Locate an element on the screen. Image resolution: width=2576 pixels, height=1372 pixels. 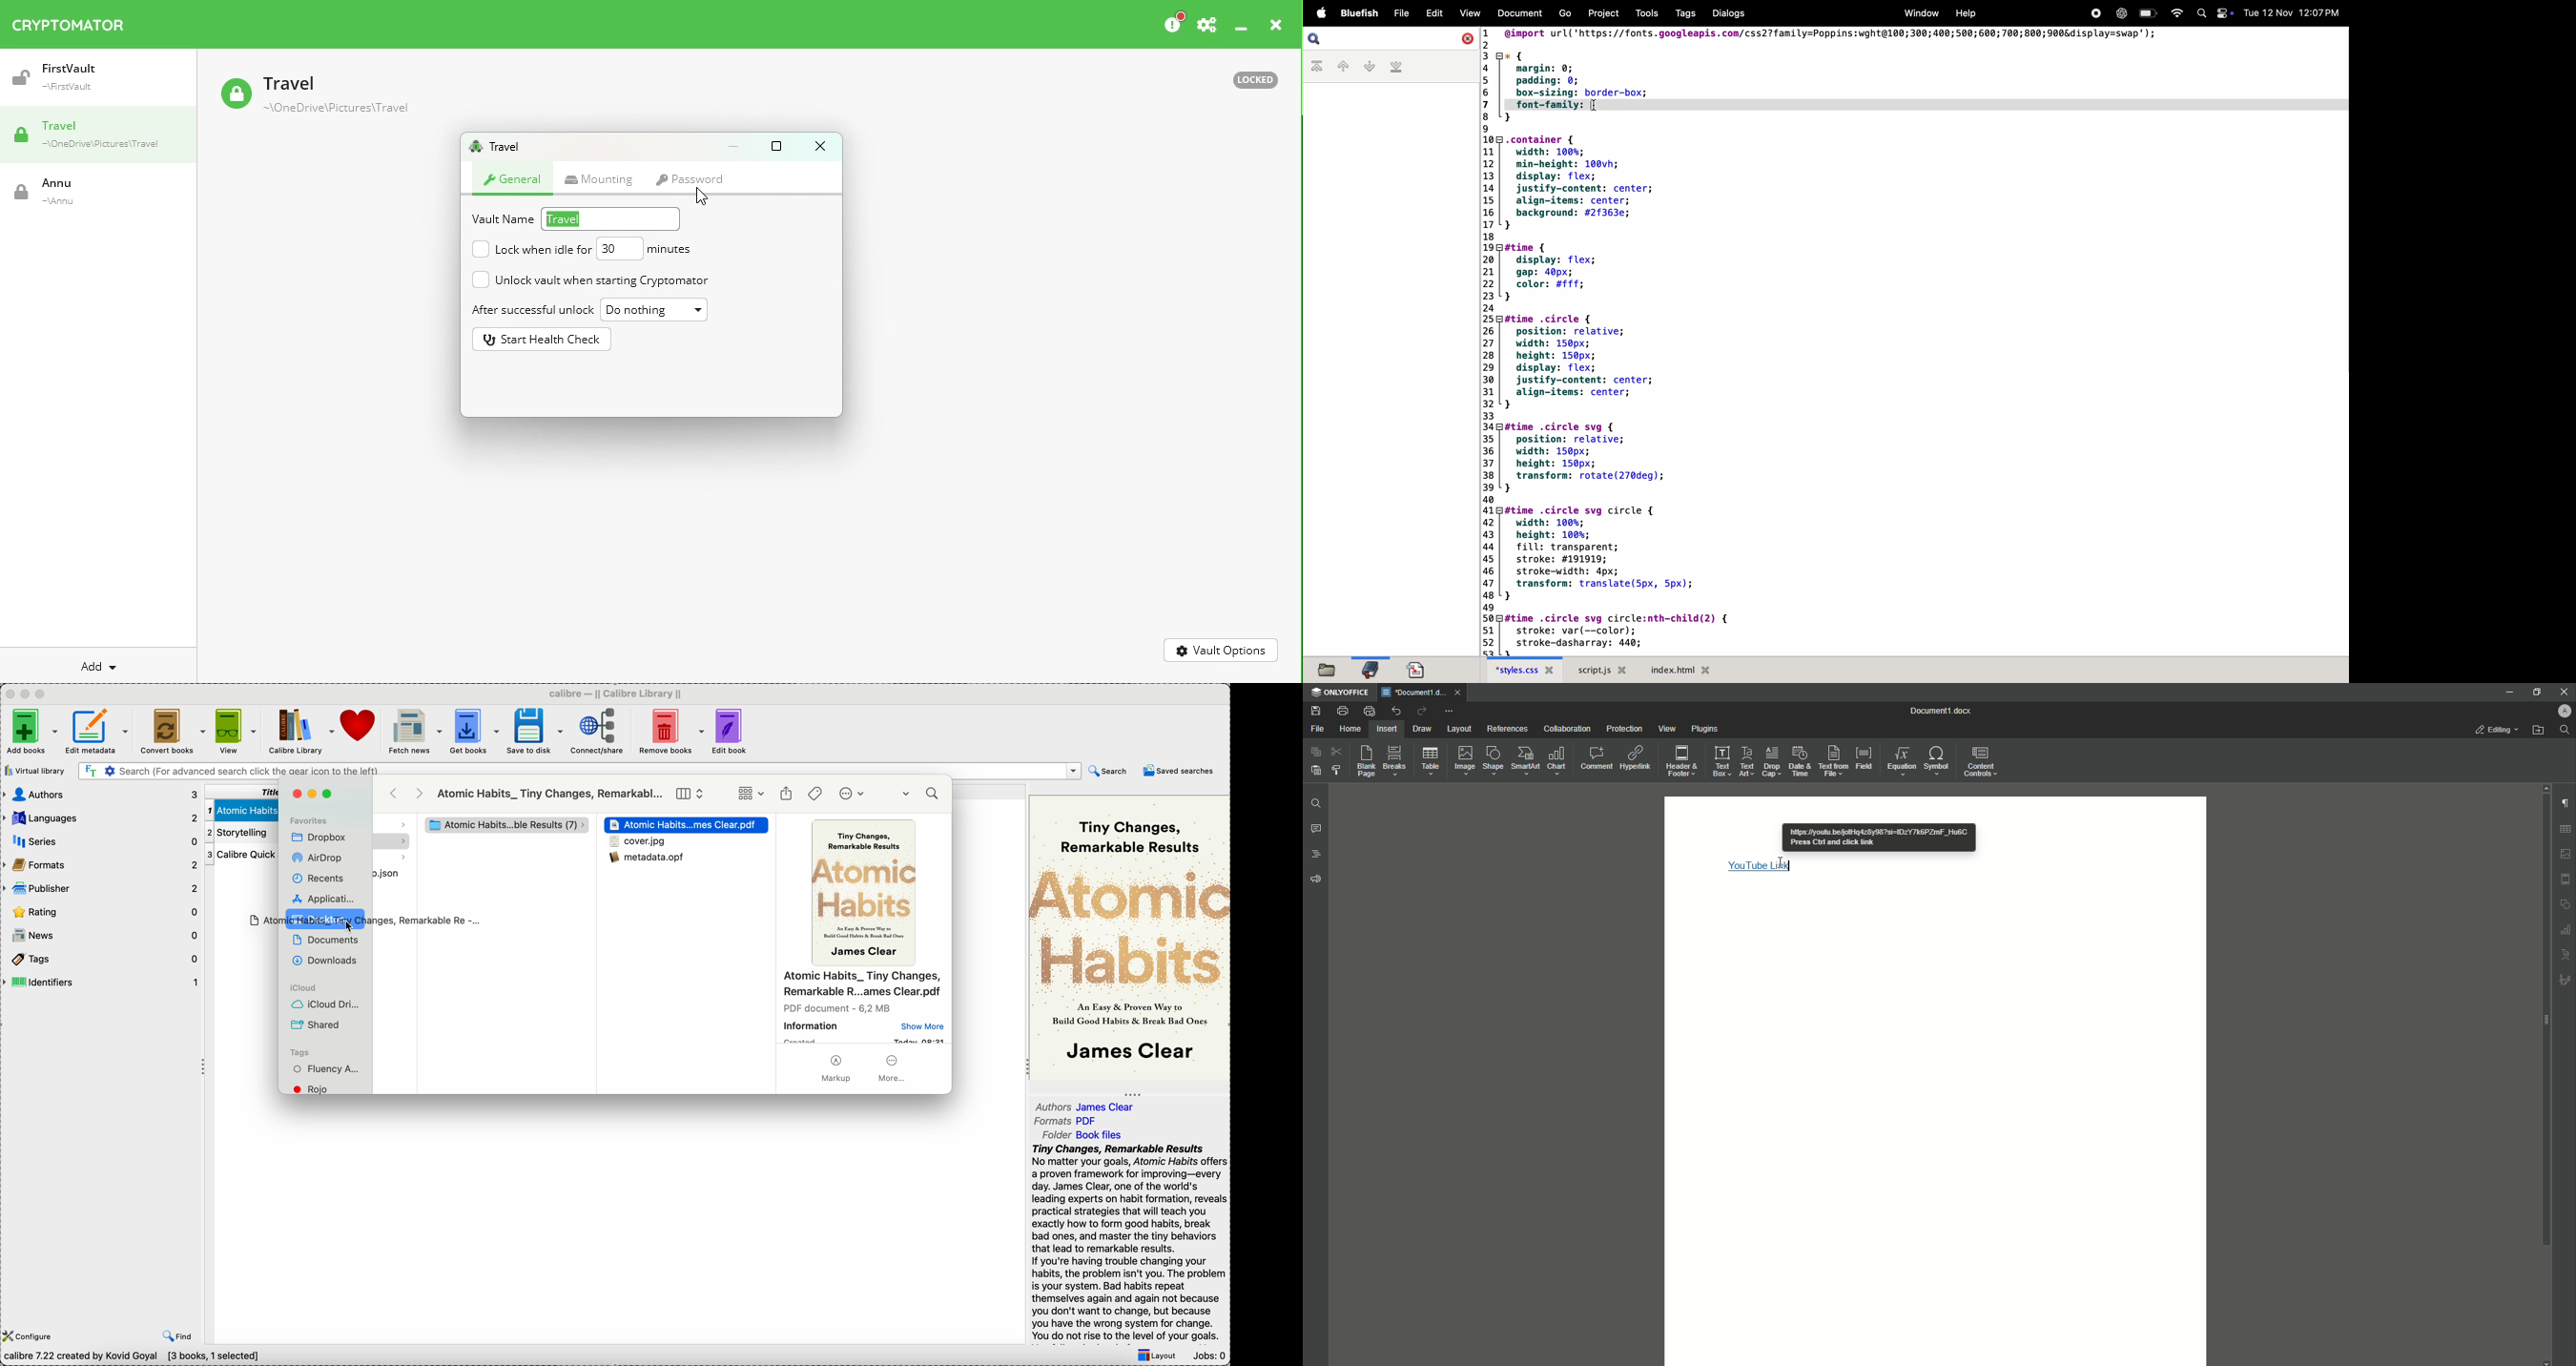
file name is located at coordinates (863, 985).